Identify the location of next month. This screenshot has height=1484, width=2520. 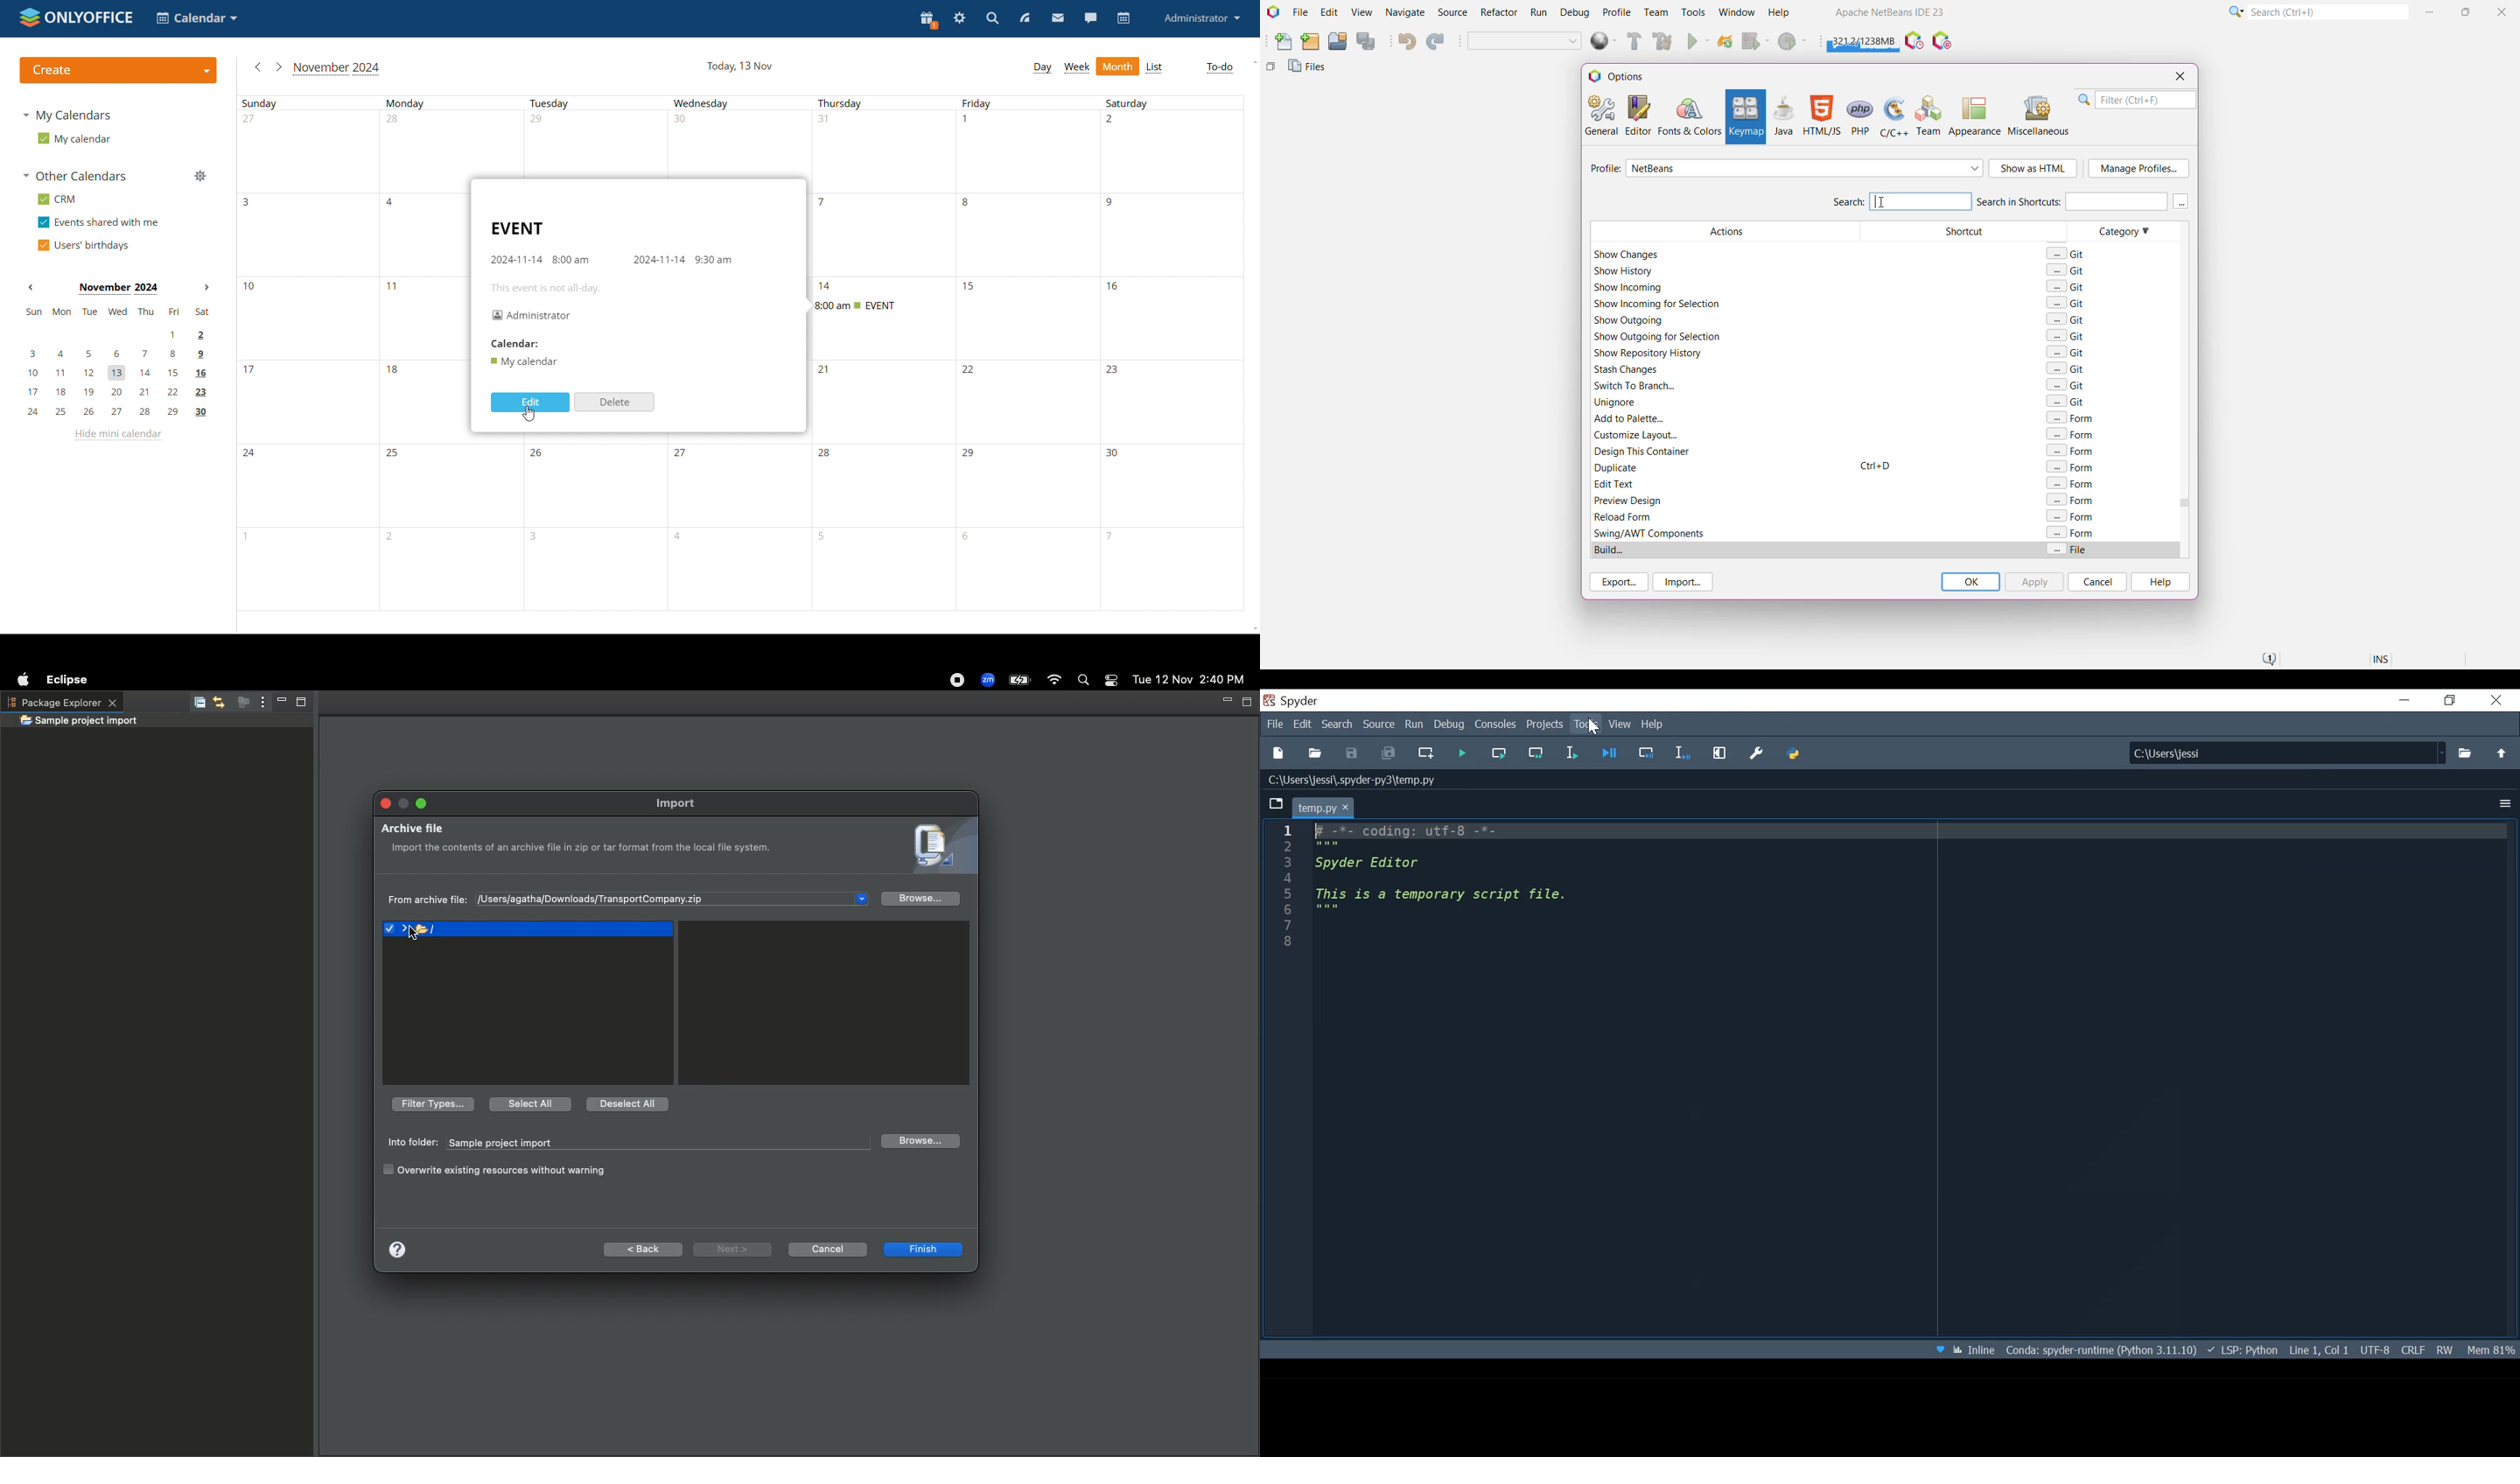
(280, 67).